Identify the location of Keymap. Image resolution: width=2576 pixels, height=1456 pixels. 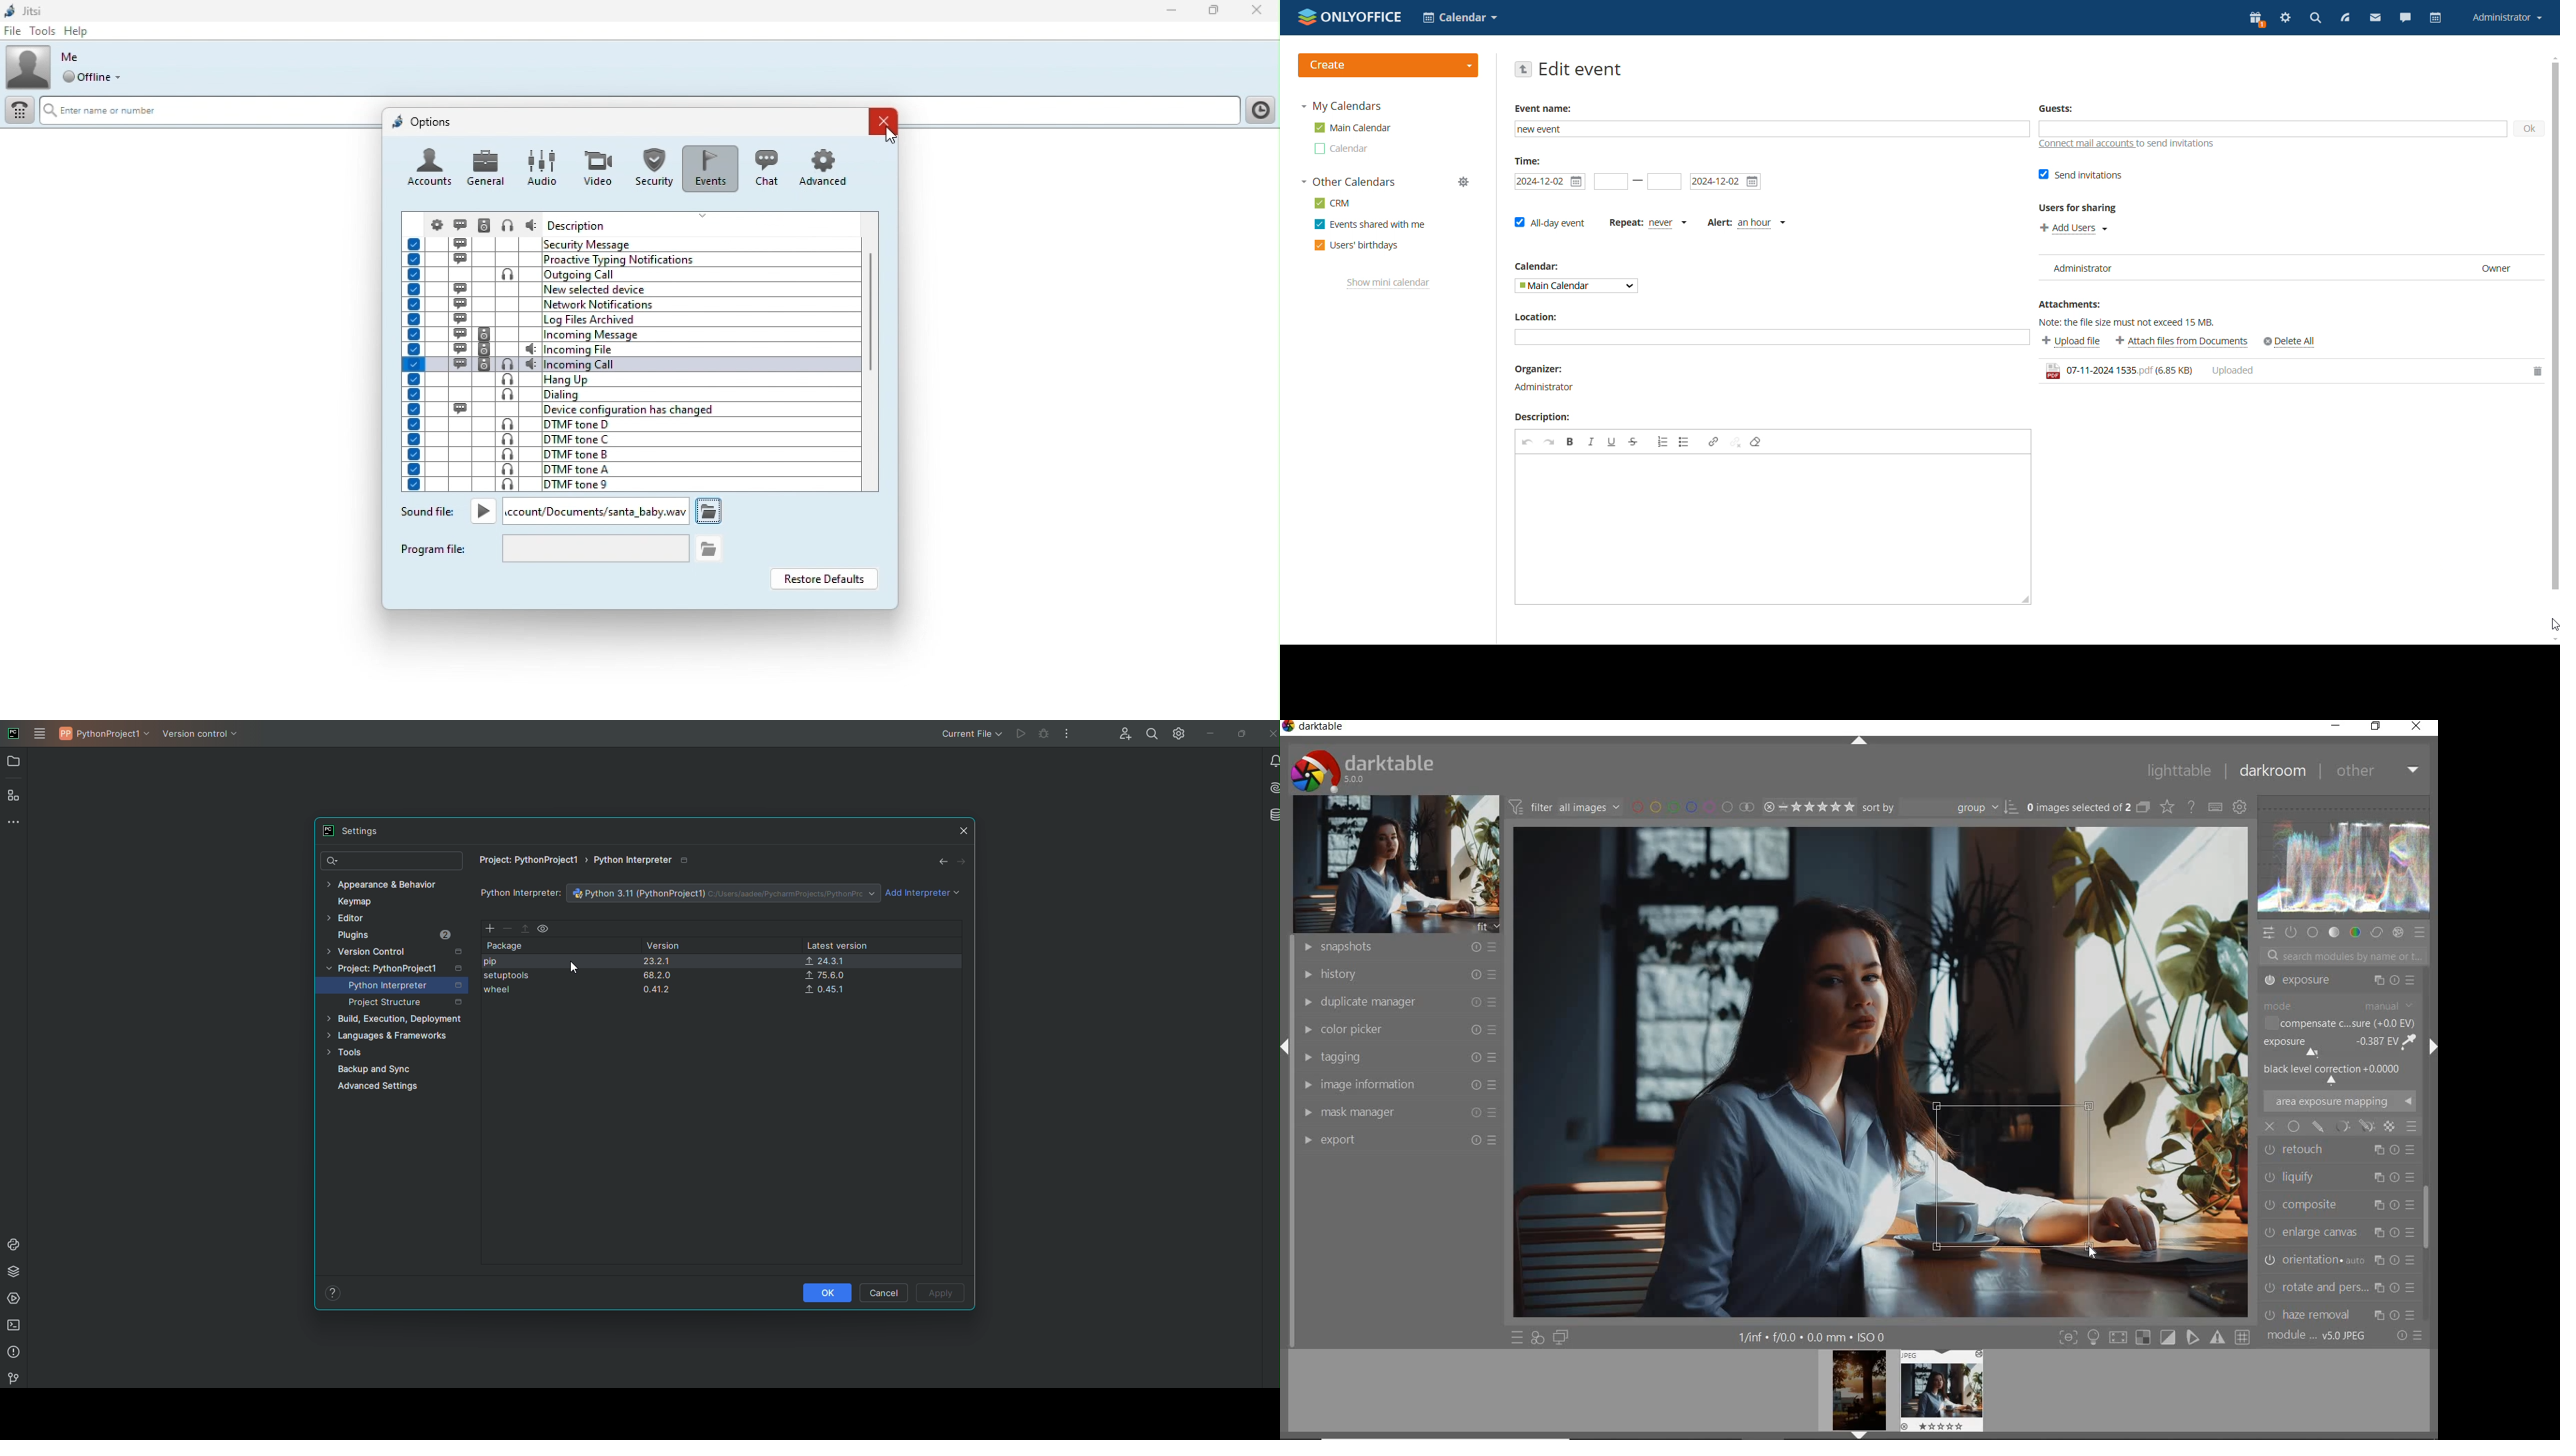
(361, 901).